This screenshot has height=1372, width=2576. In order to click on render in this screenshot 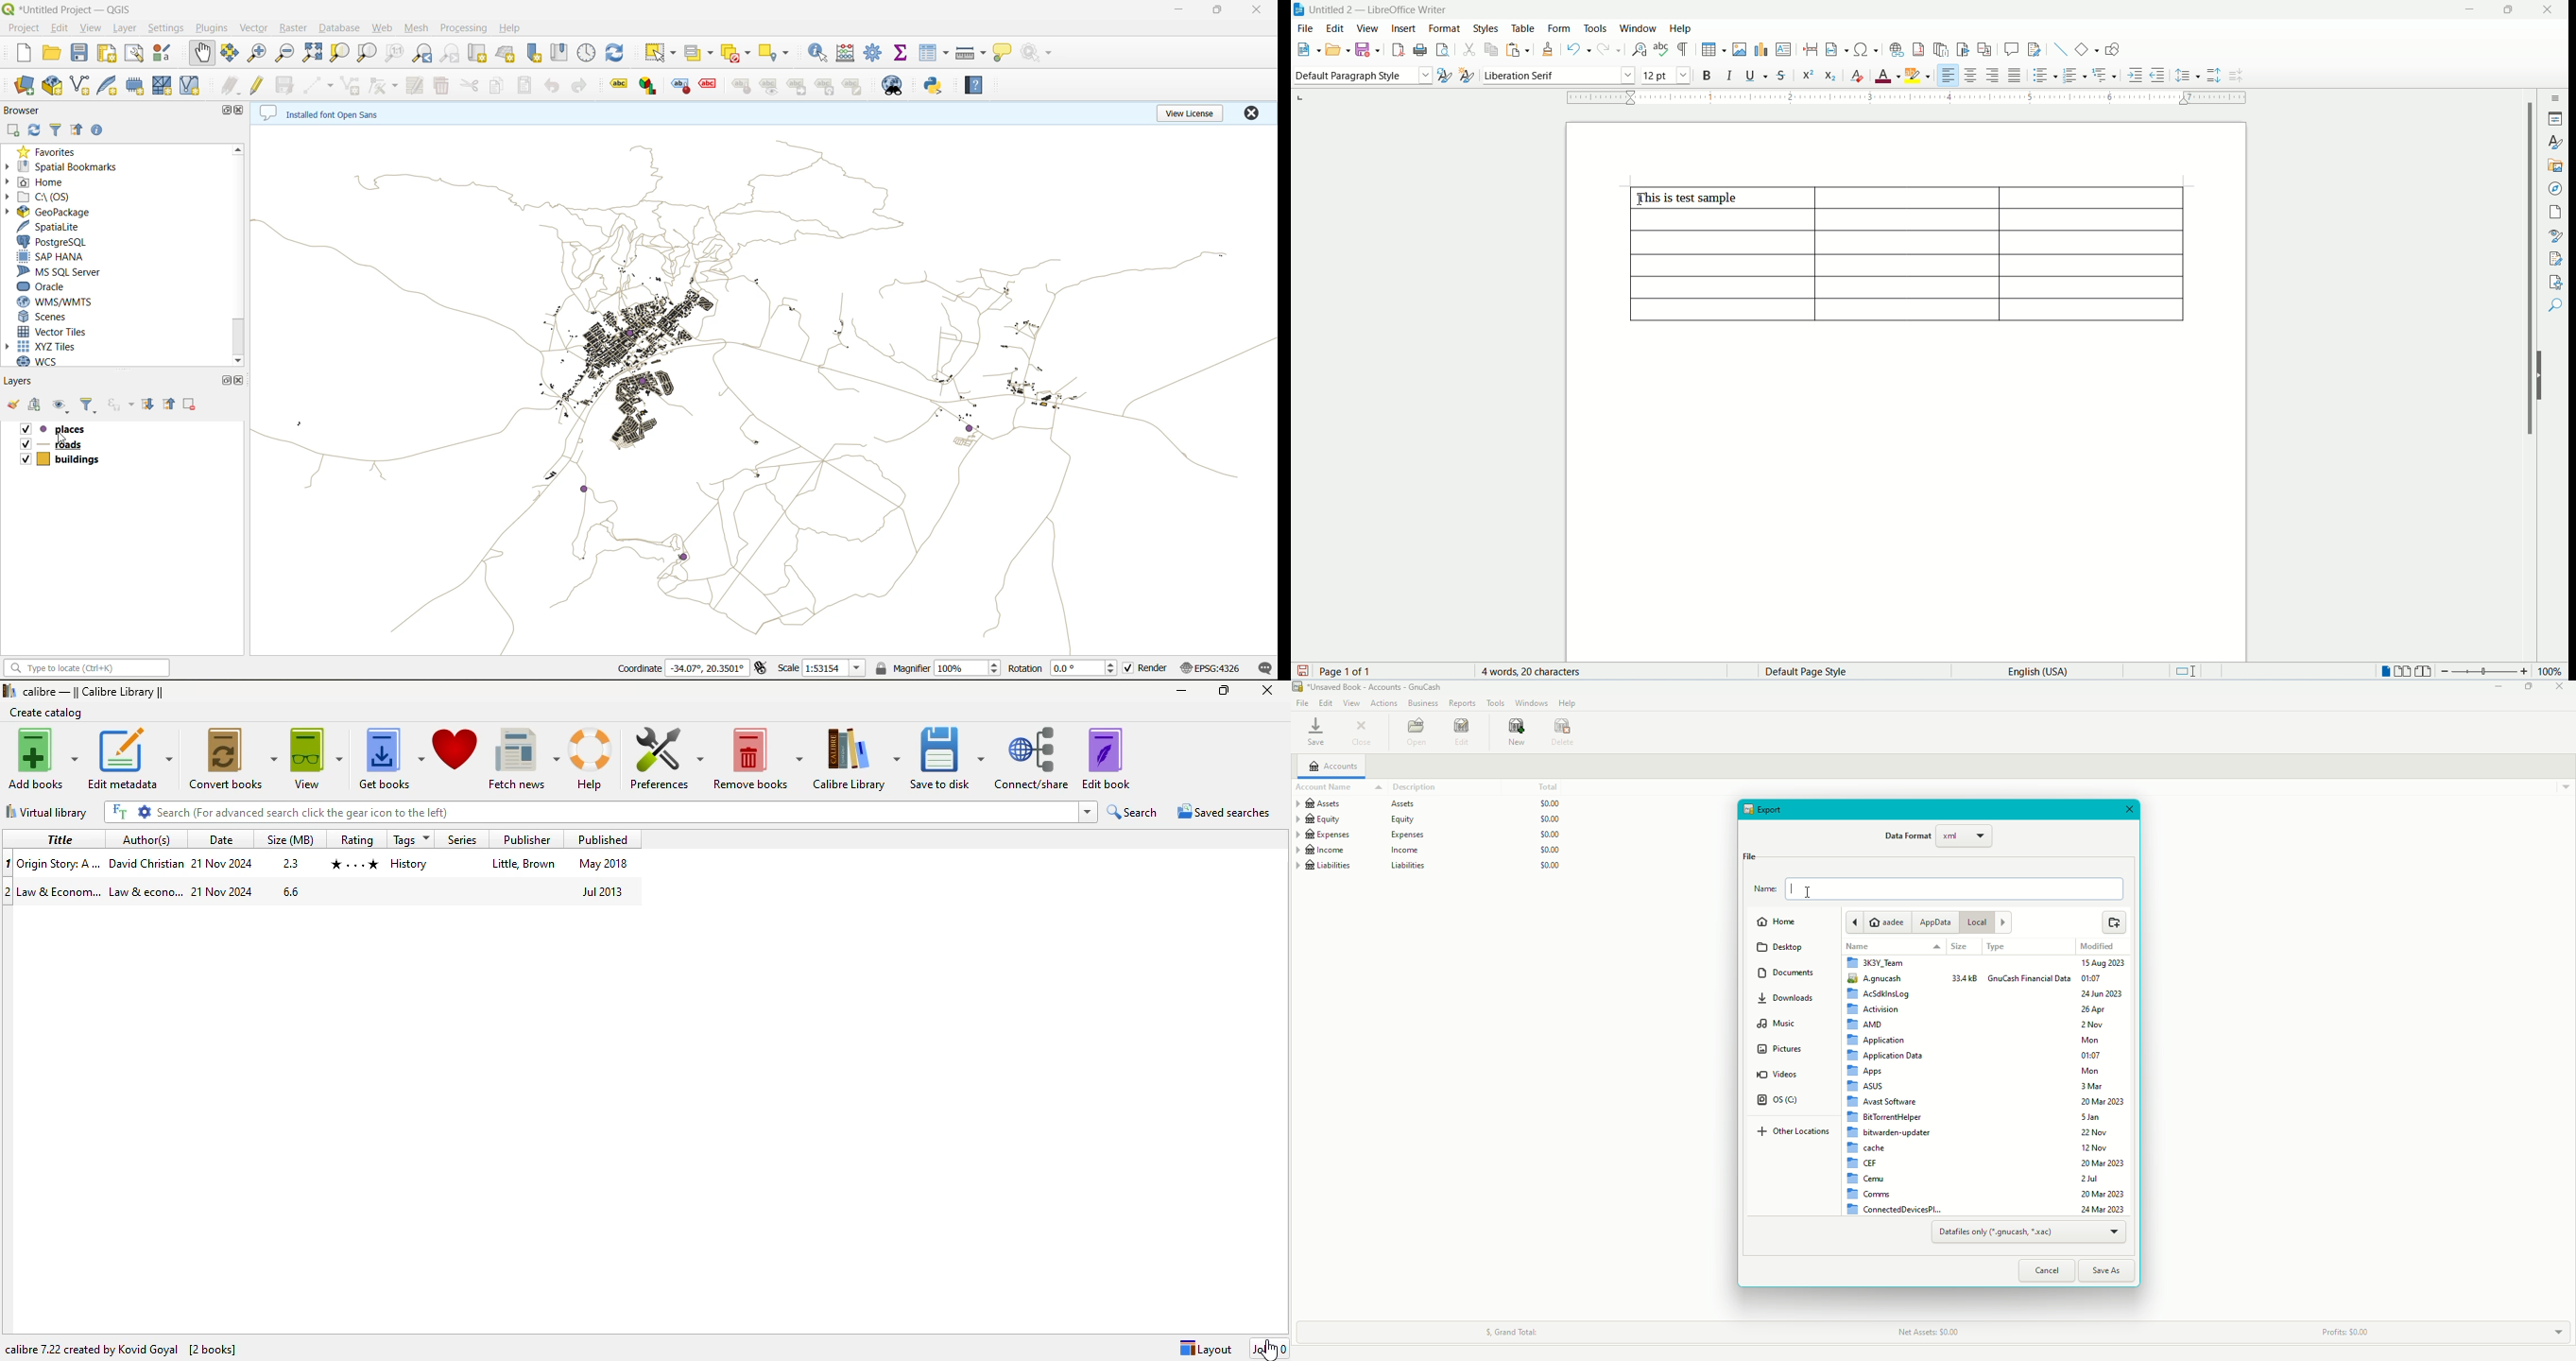, I will do `click(1144, 669)`.